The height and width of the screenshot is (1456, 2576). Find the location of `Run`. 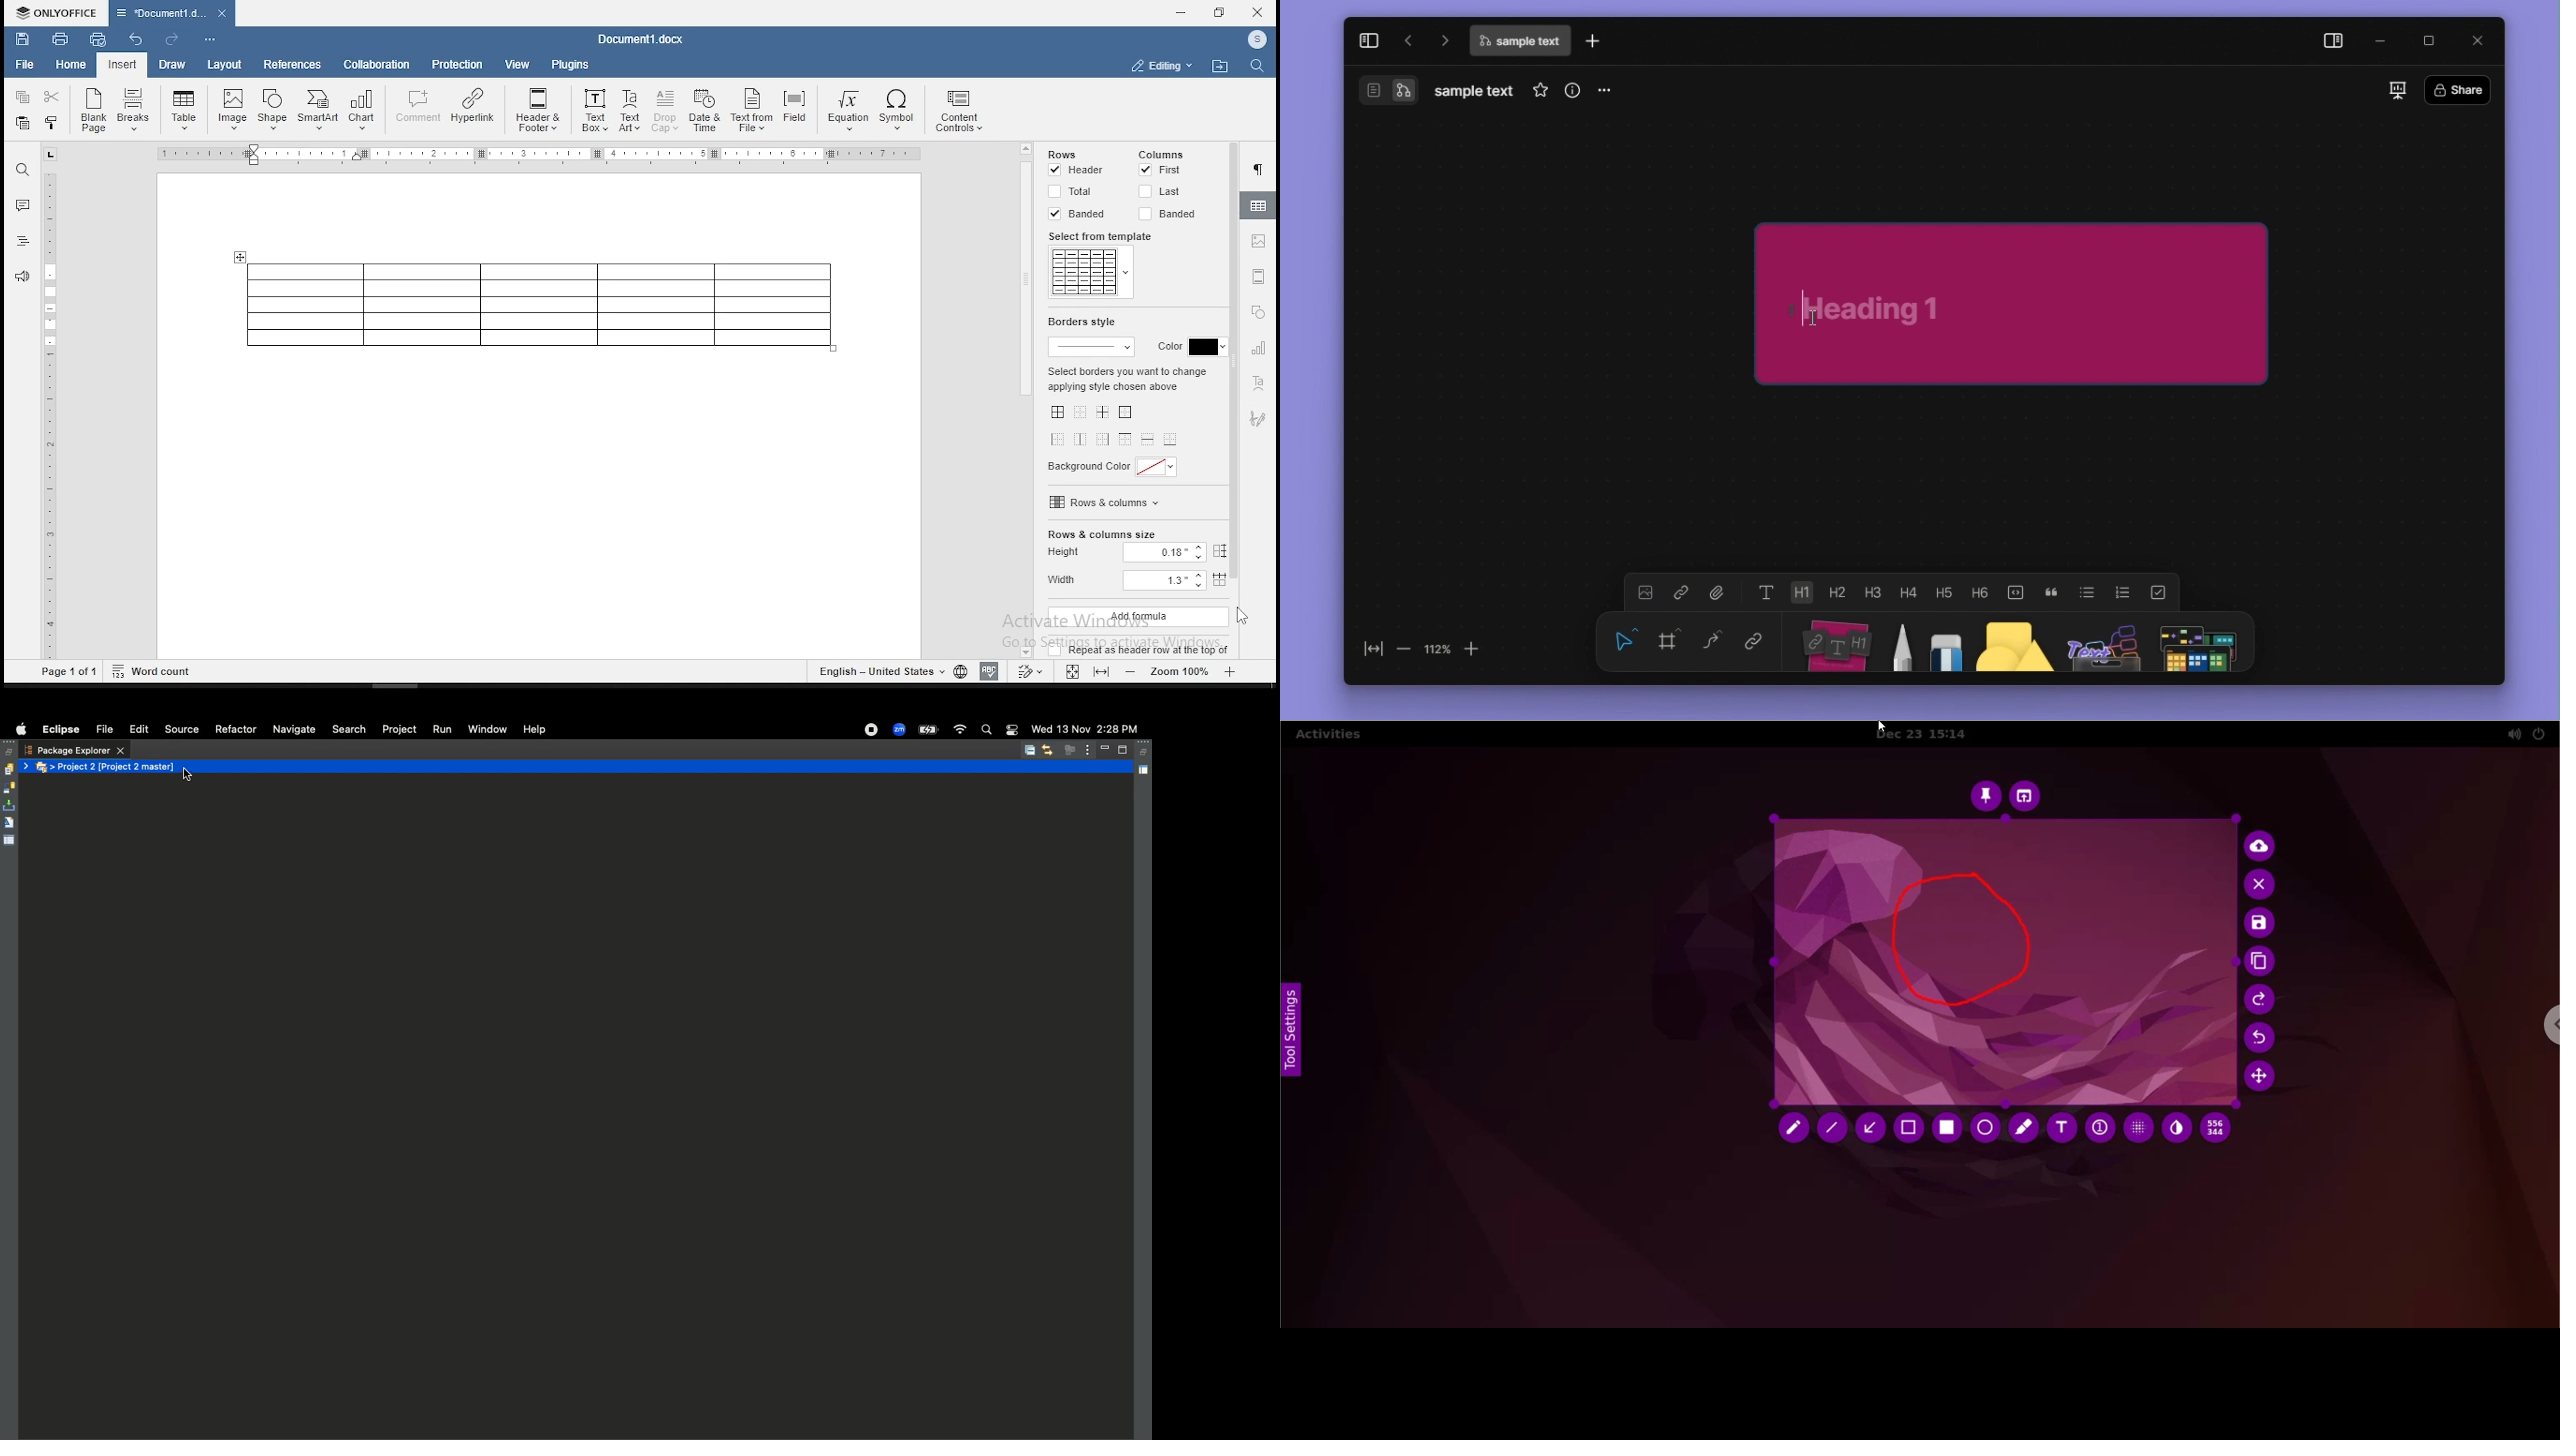

Run is located at coordinates (441, 730).